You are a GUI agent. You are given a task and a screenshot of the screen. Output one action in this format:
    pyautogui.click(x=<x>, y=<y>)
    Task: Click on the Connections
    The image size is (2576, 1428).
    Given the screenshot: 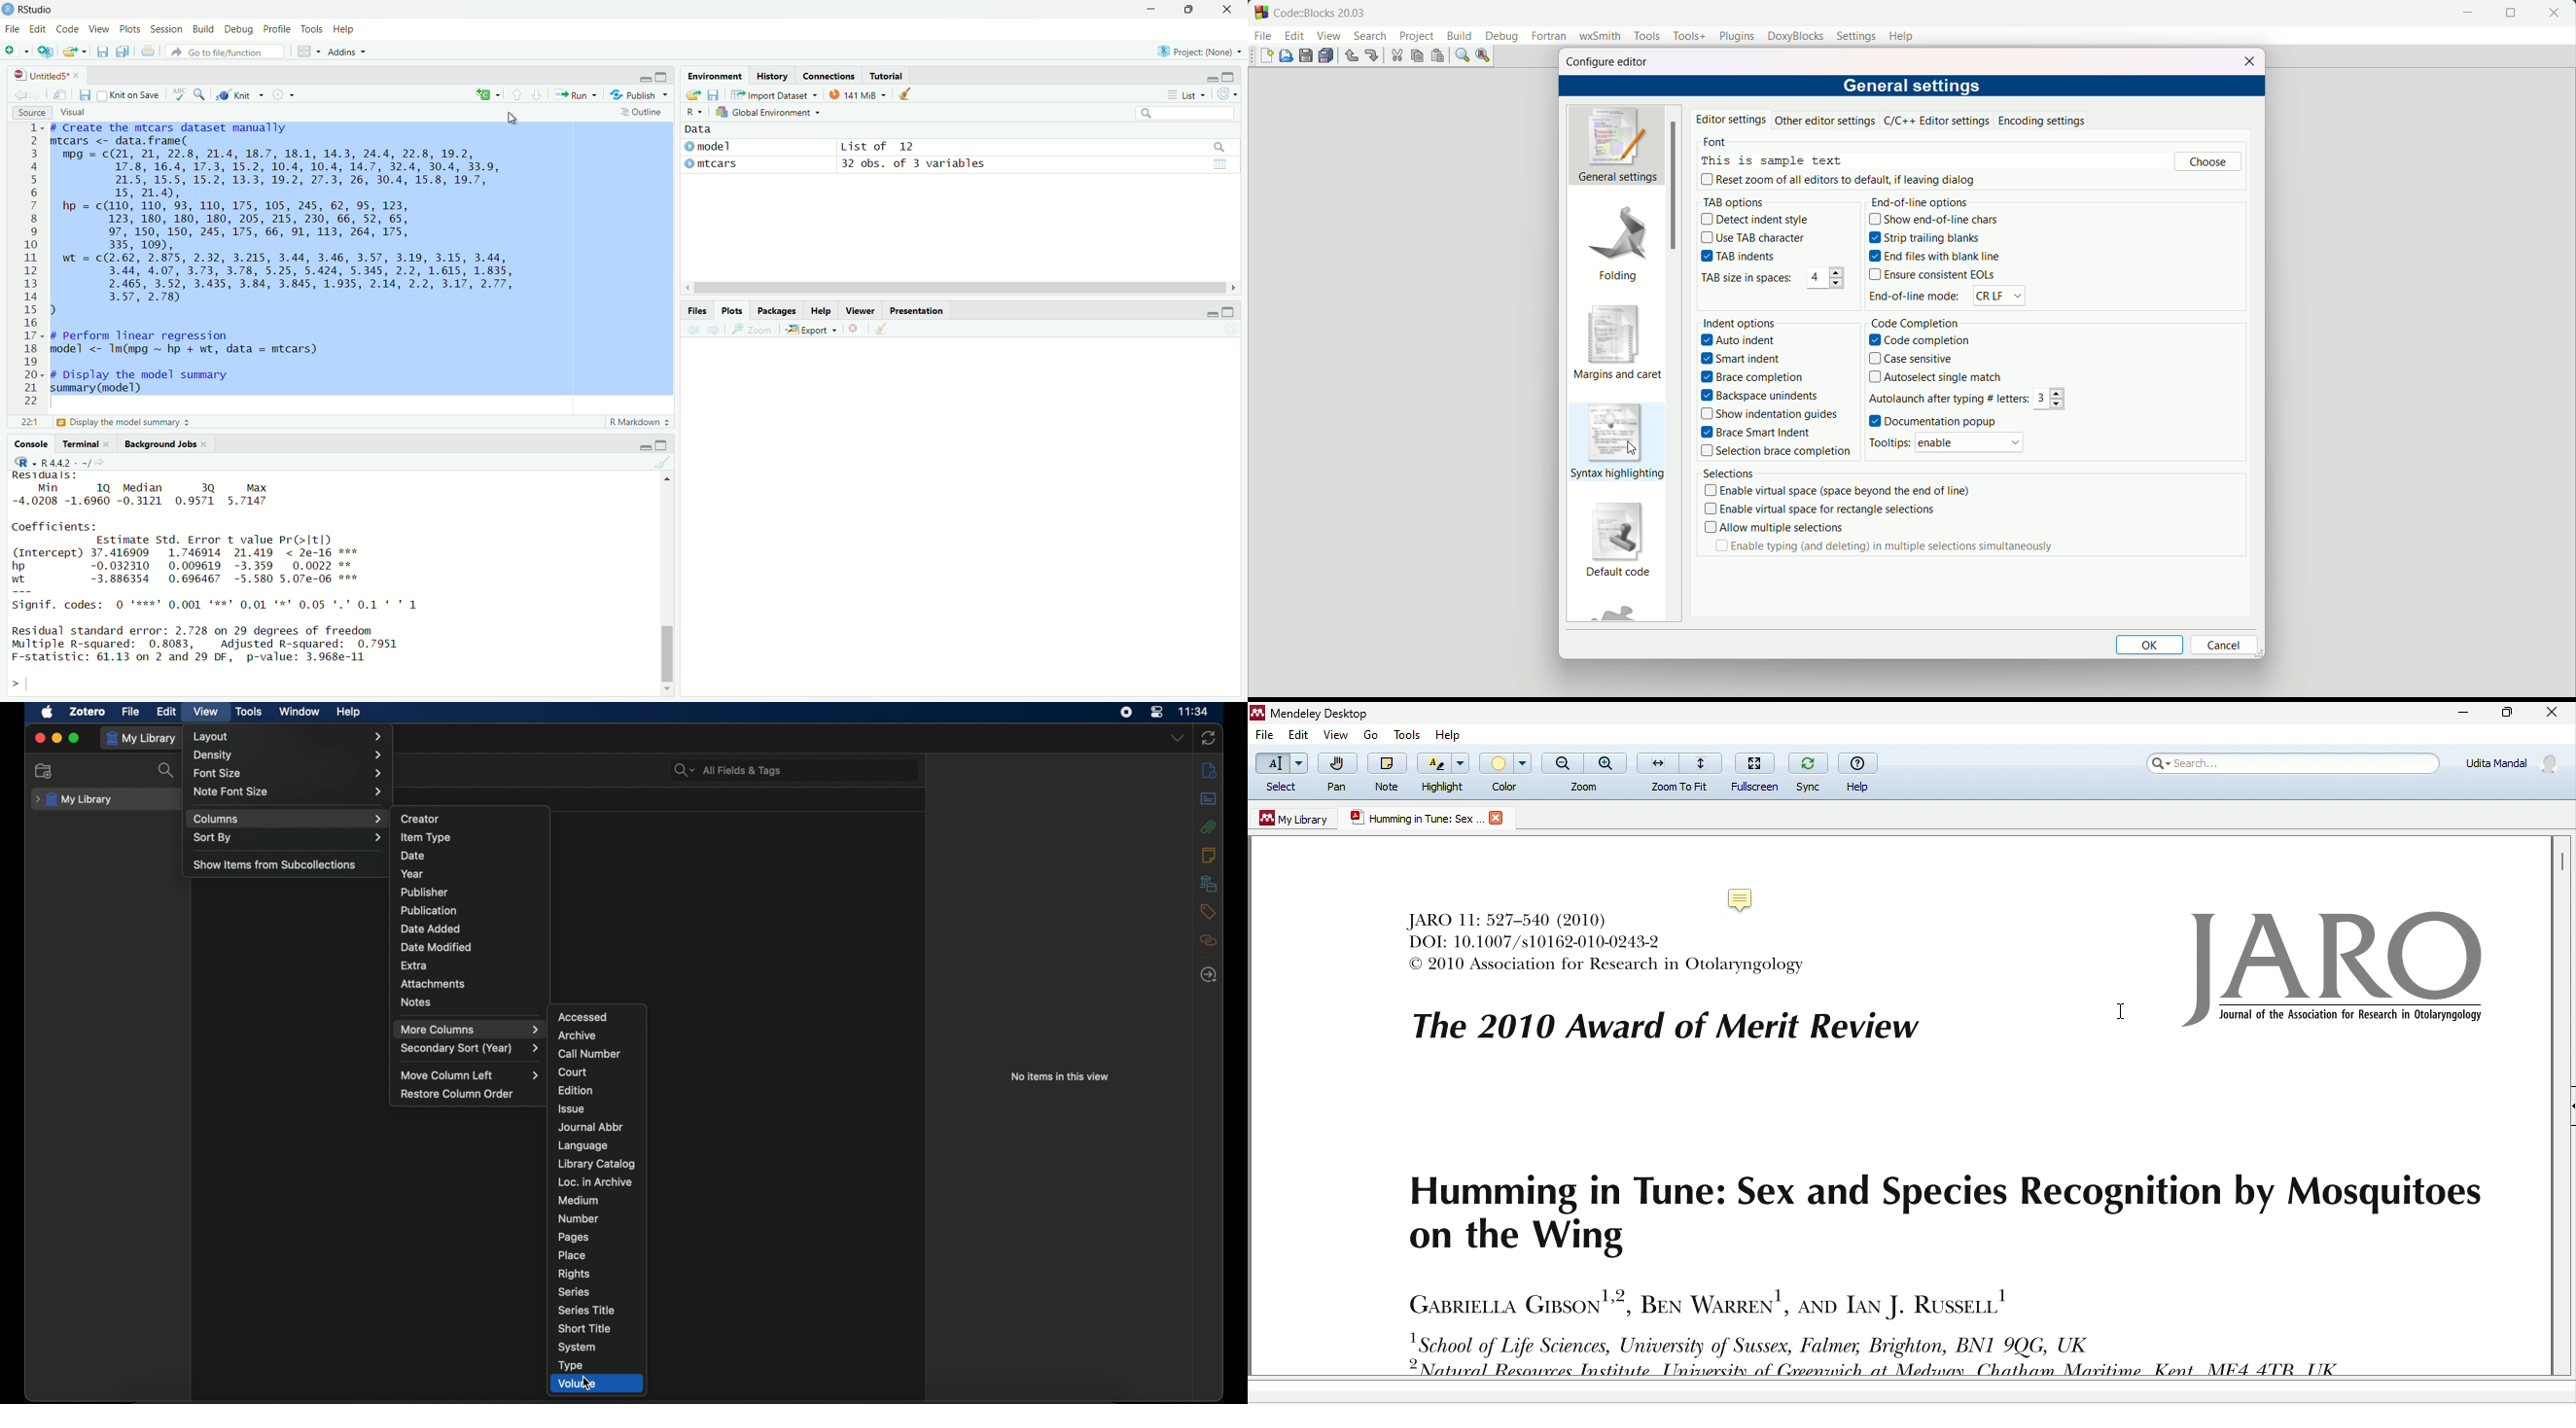 What is the action you would take?
    pyautogui.click(x=830, y=77)
    